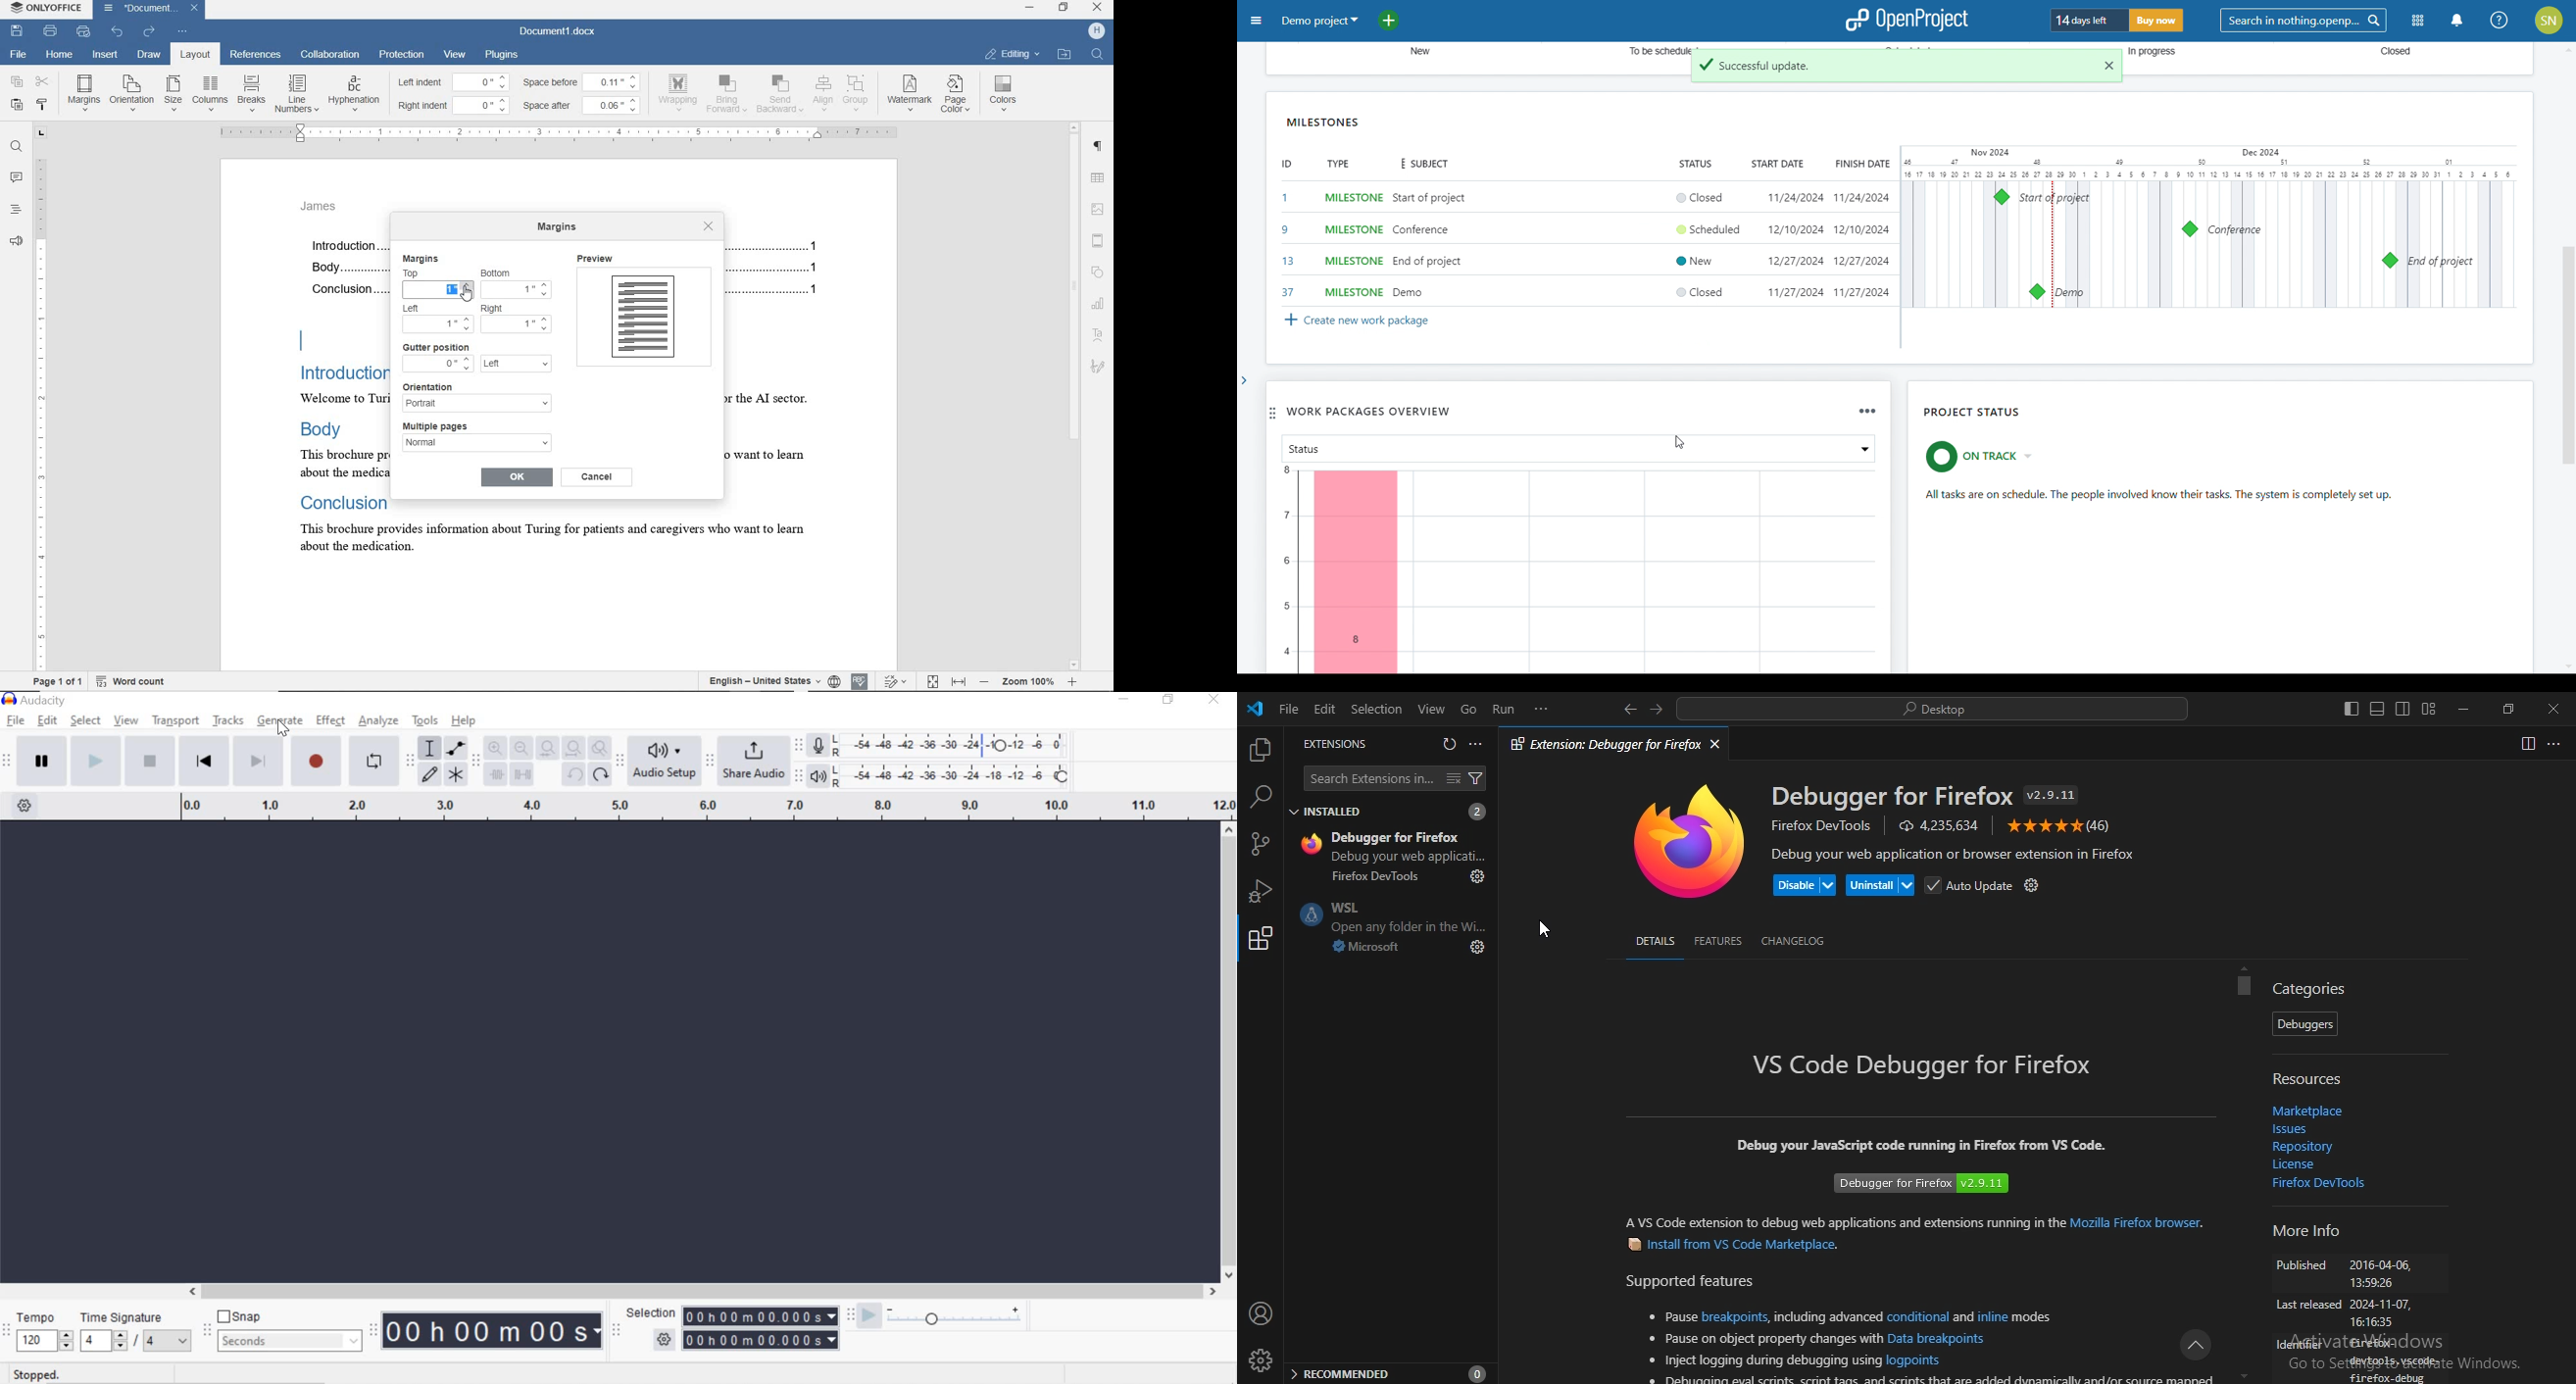  What do you see at coordinates (1854, 450) in the screenshot?
I see `show menu` at bounding box center [1854, 450].